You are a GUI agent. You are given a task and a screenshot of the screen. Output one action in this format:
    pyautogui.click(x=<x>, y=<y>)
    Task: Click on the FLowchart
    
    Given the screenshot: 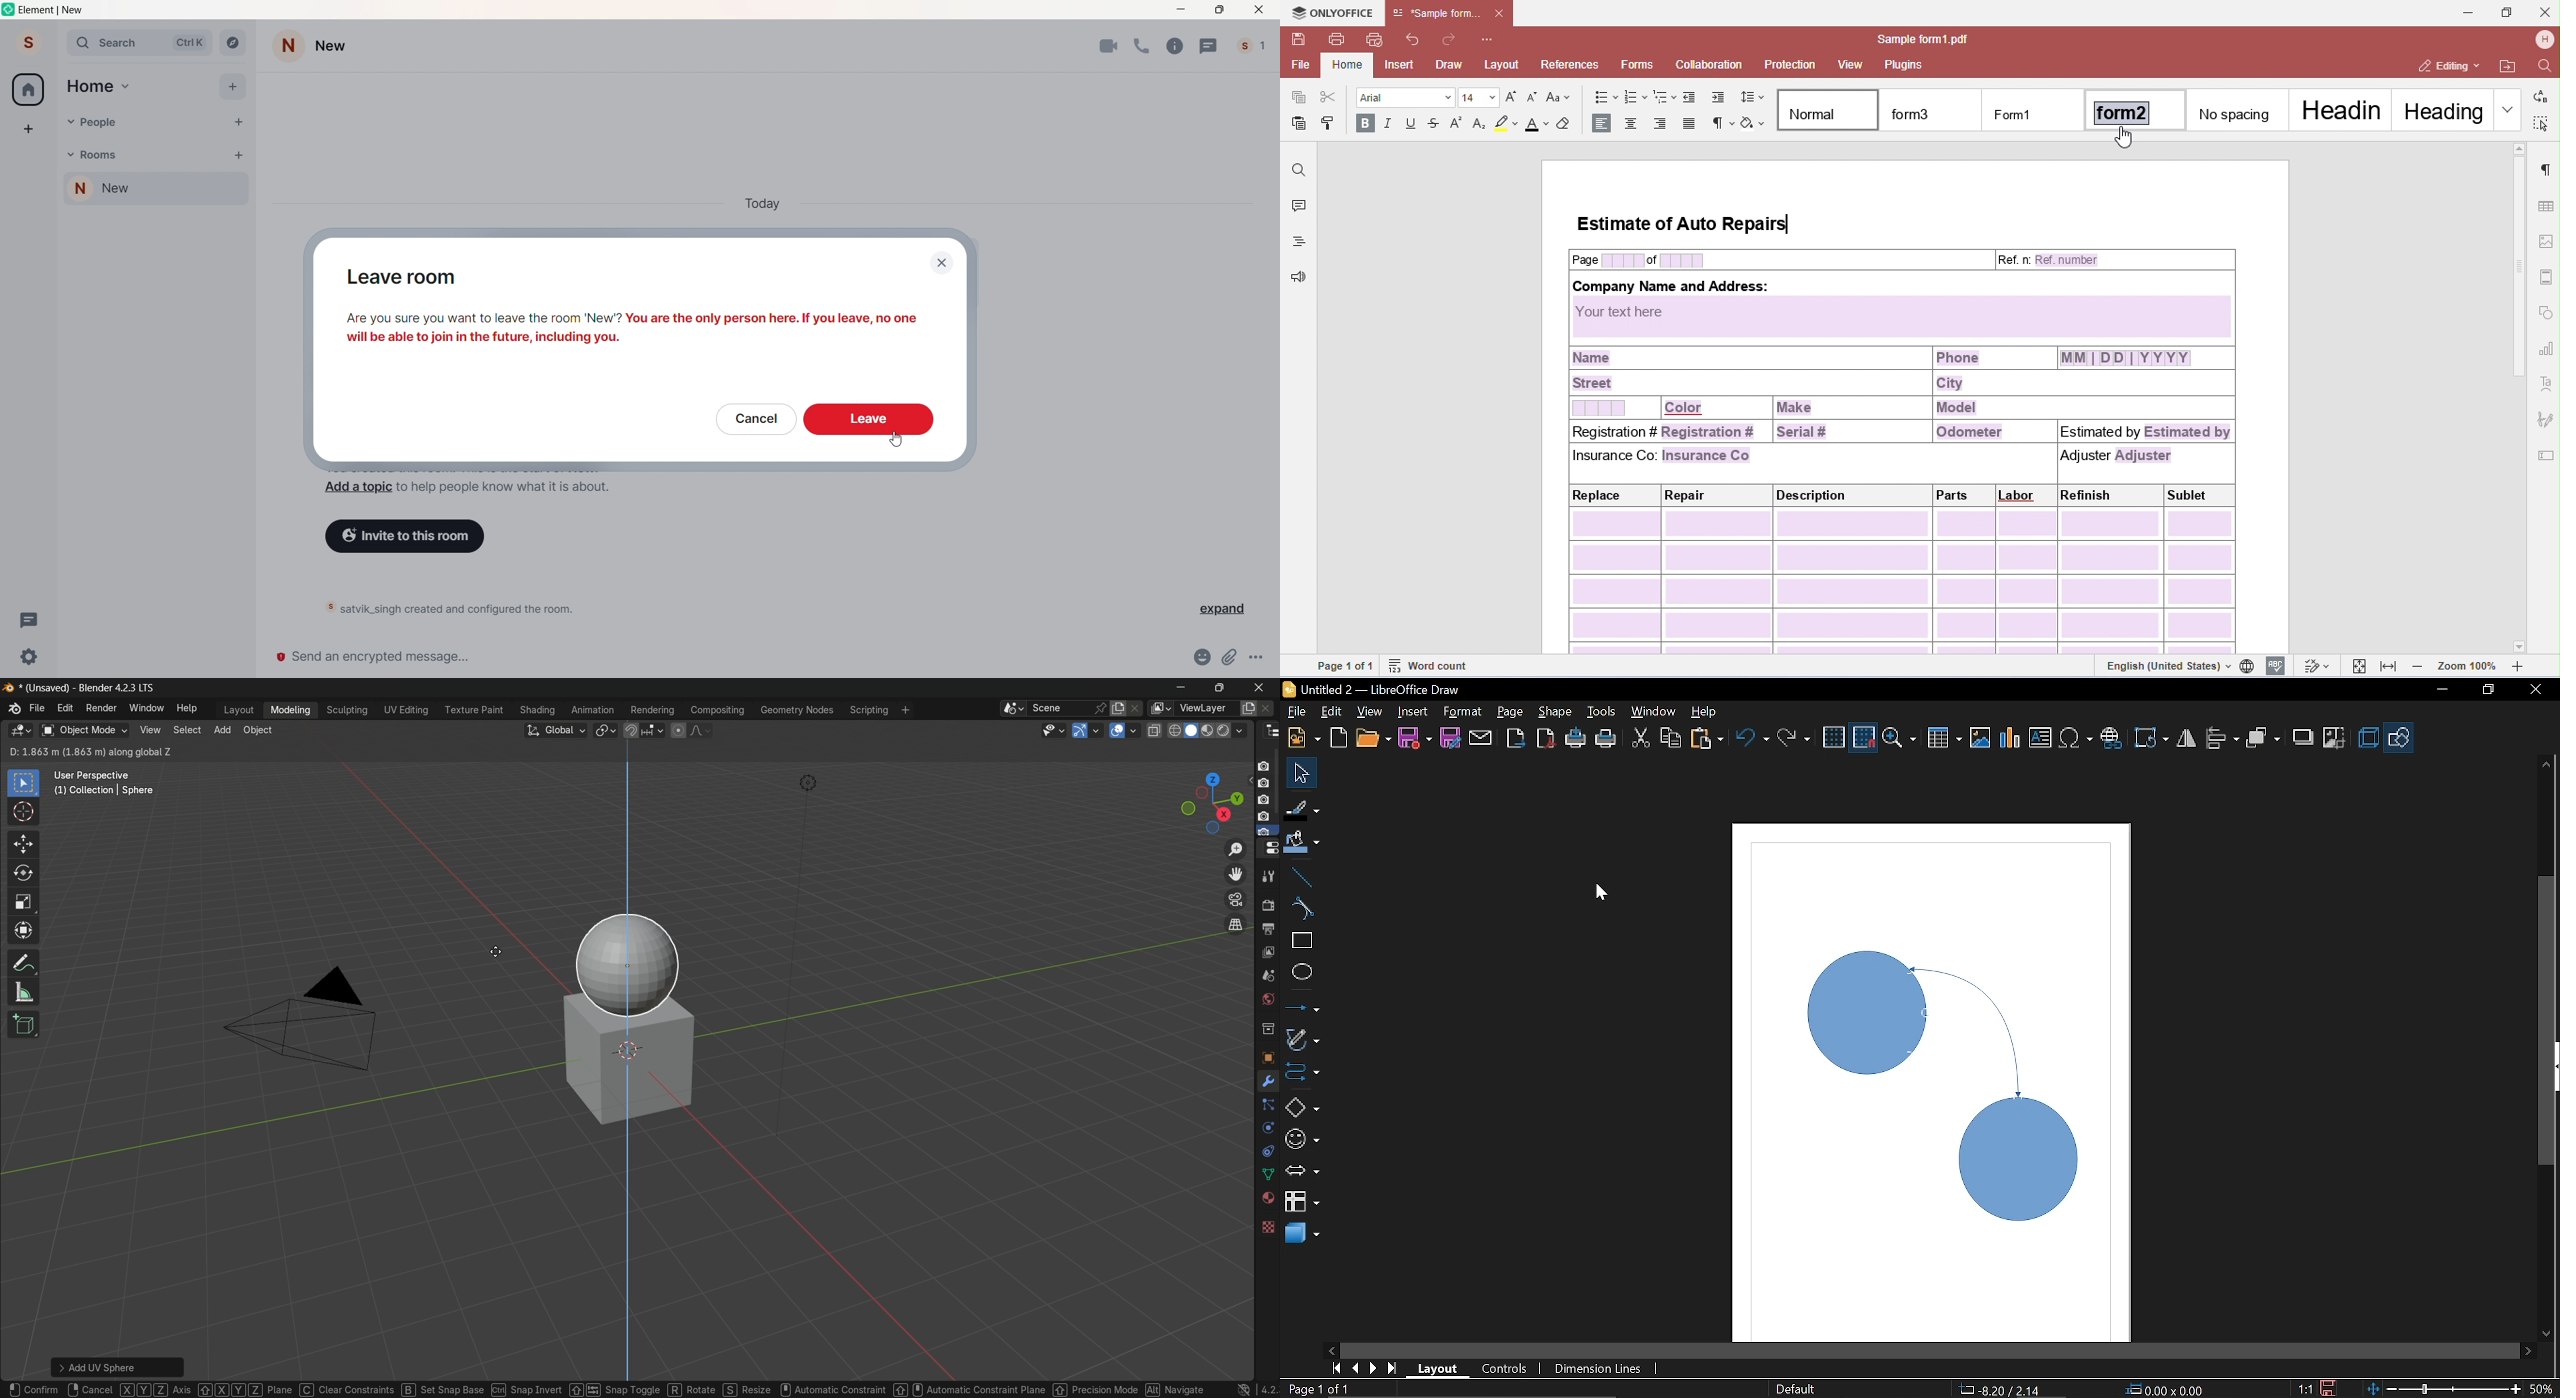 What is the action you would take?
    pyautogui.click(x=1302, y=1203)
    